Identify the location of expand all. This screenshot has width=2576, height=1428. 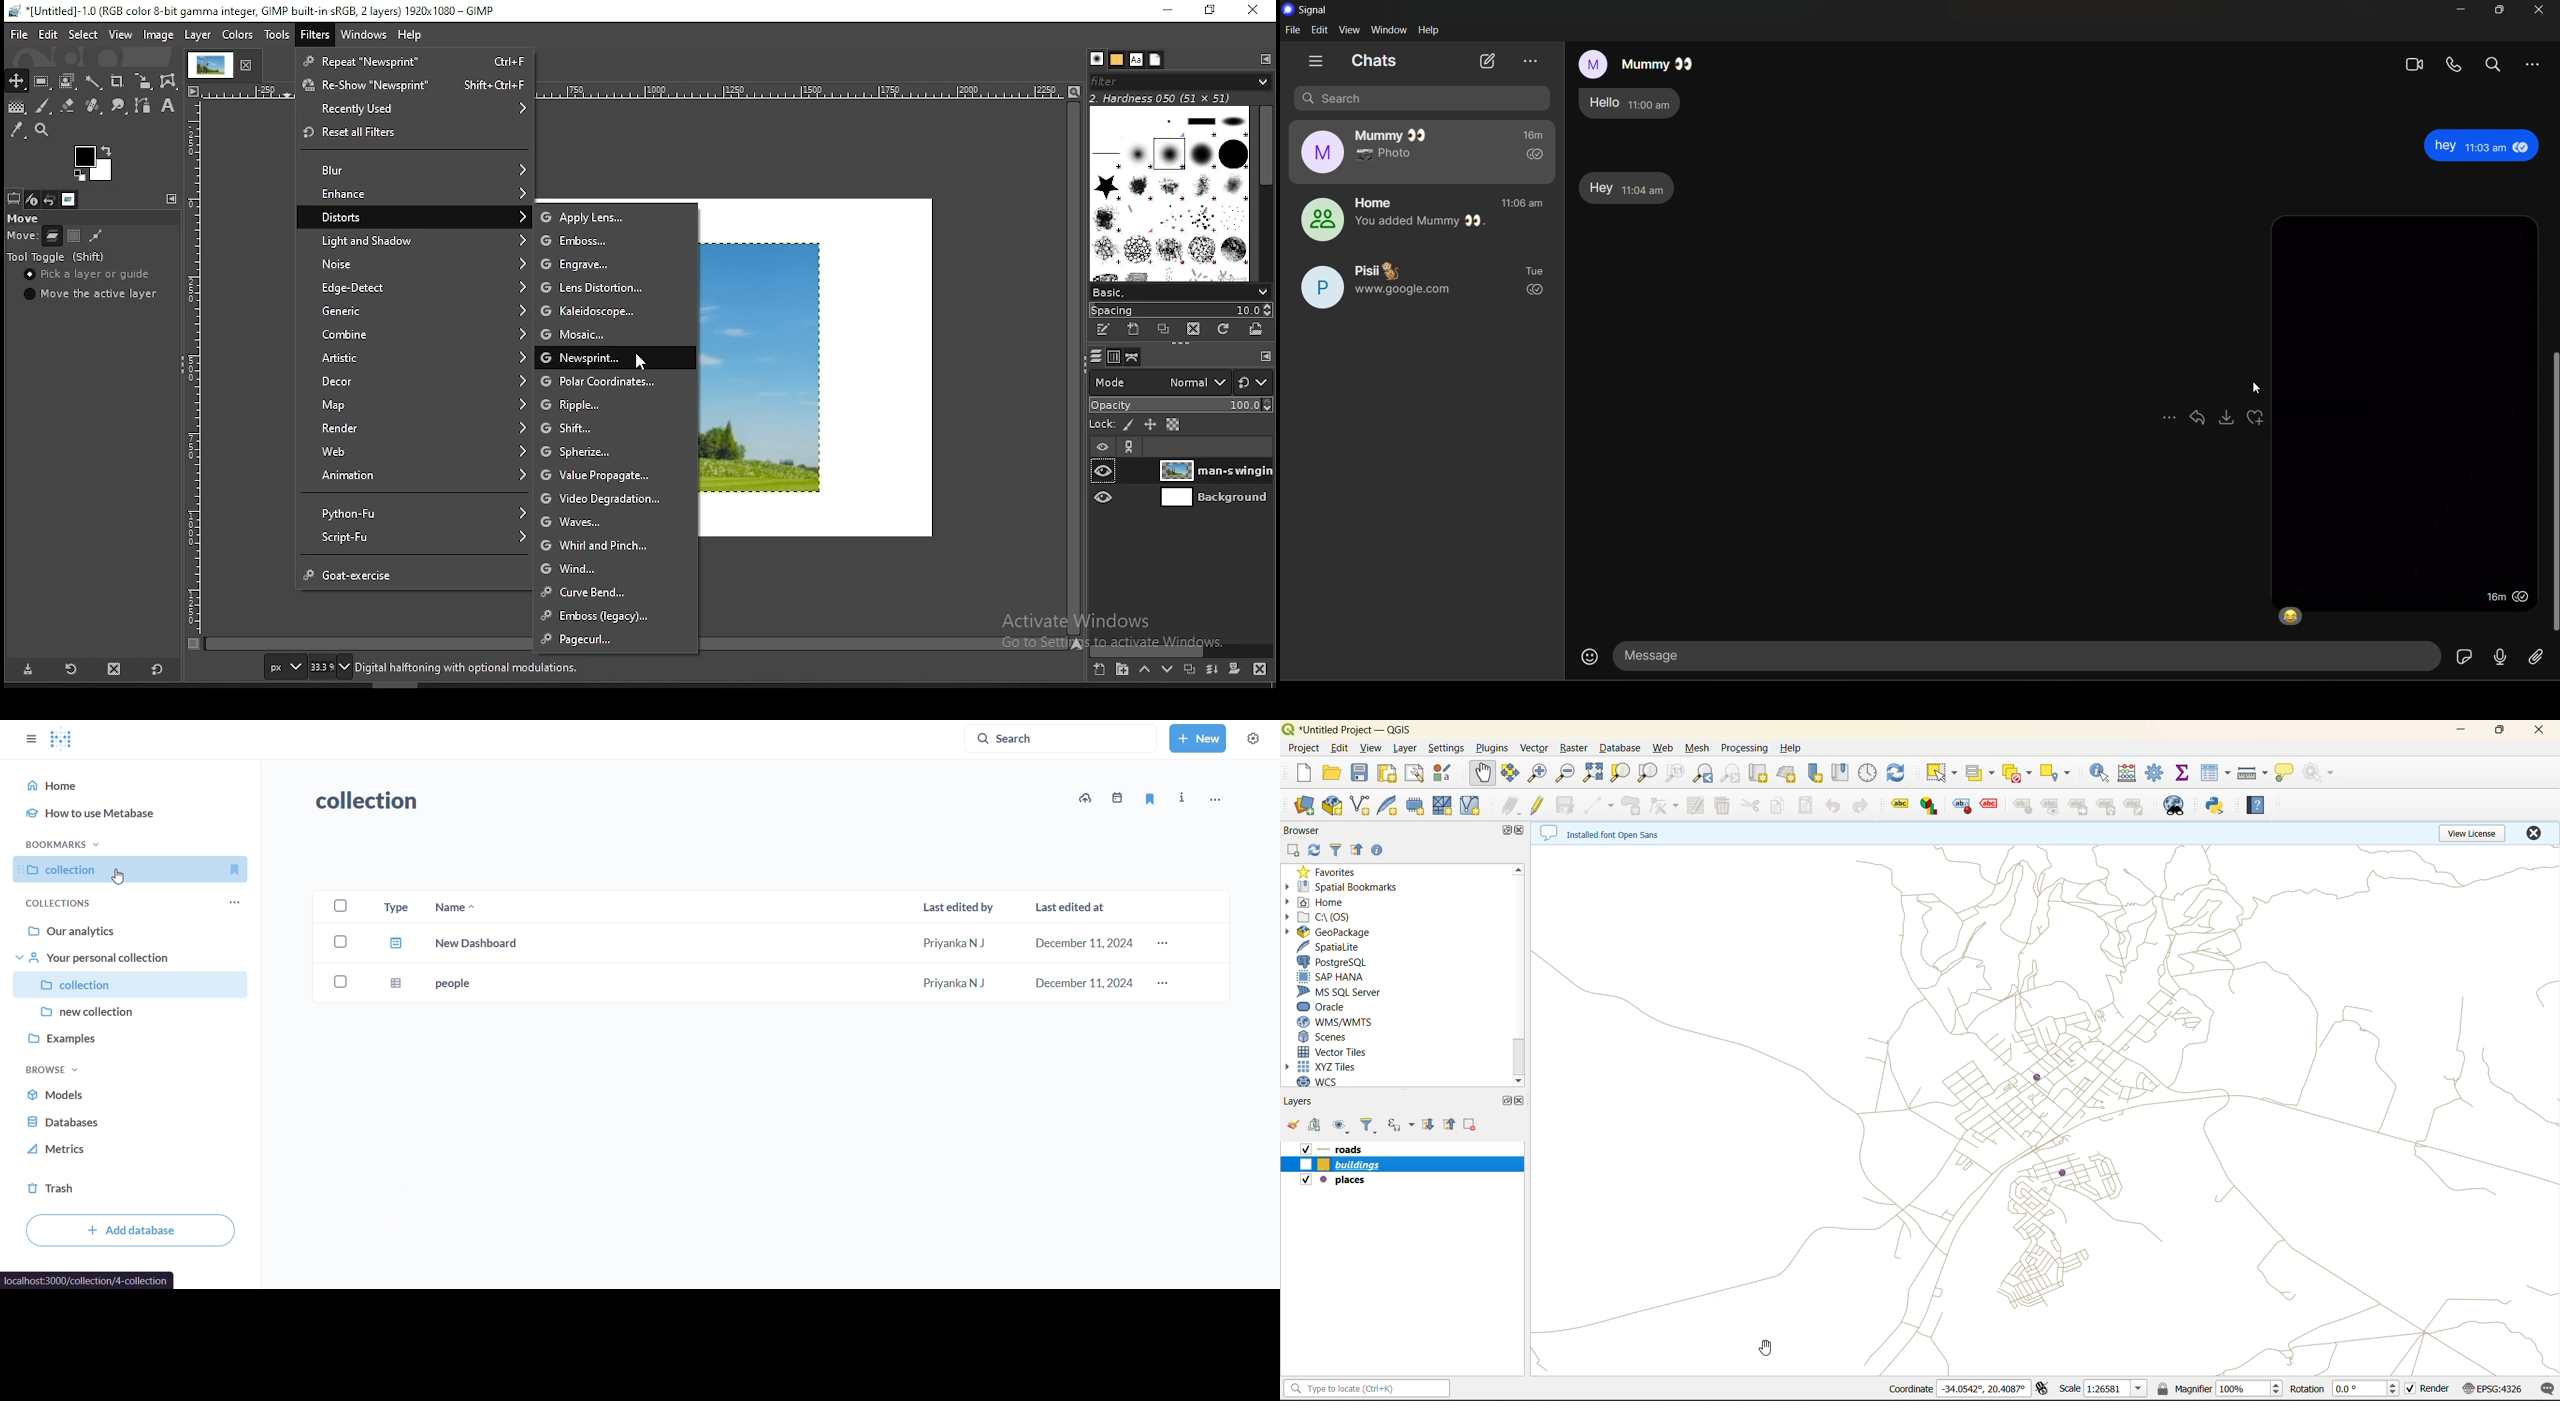
(1429, 1124).